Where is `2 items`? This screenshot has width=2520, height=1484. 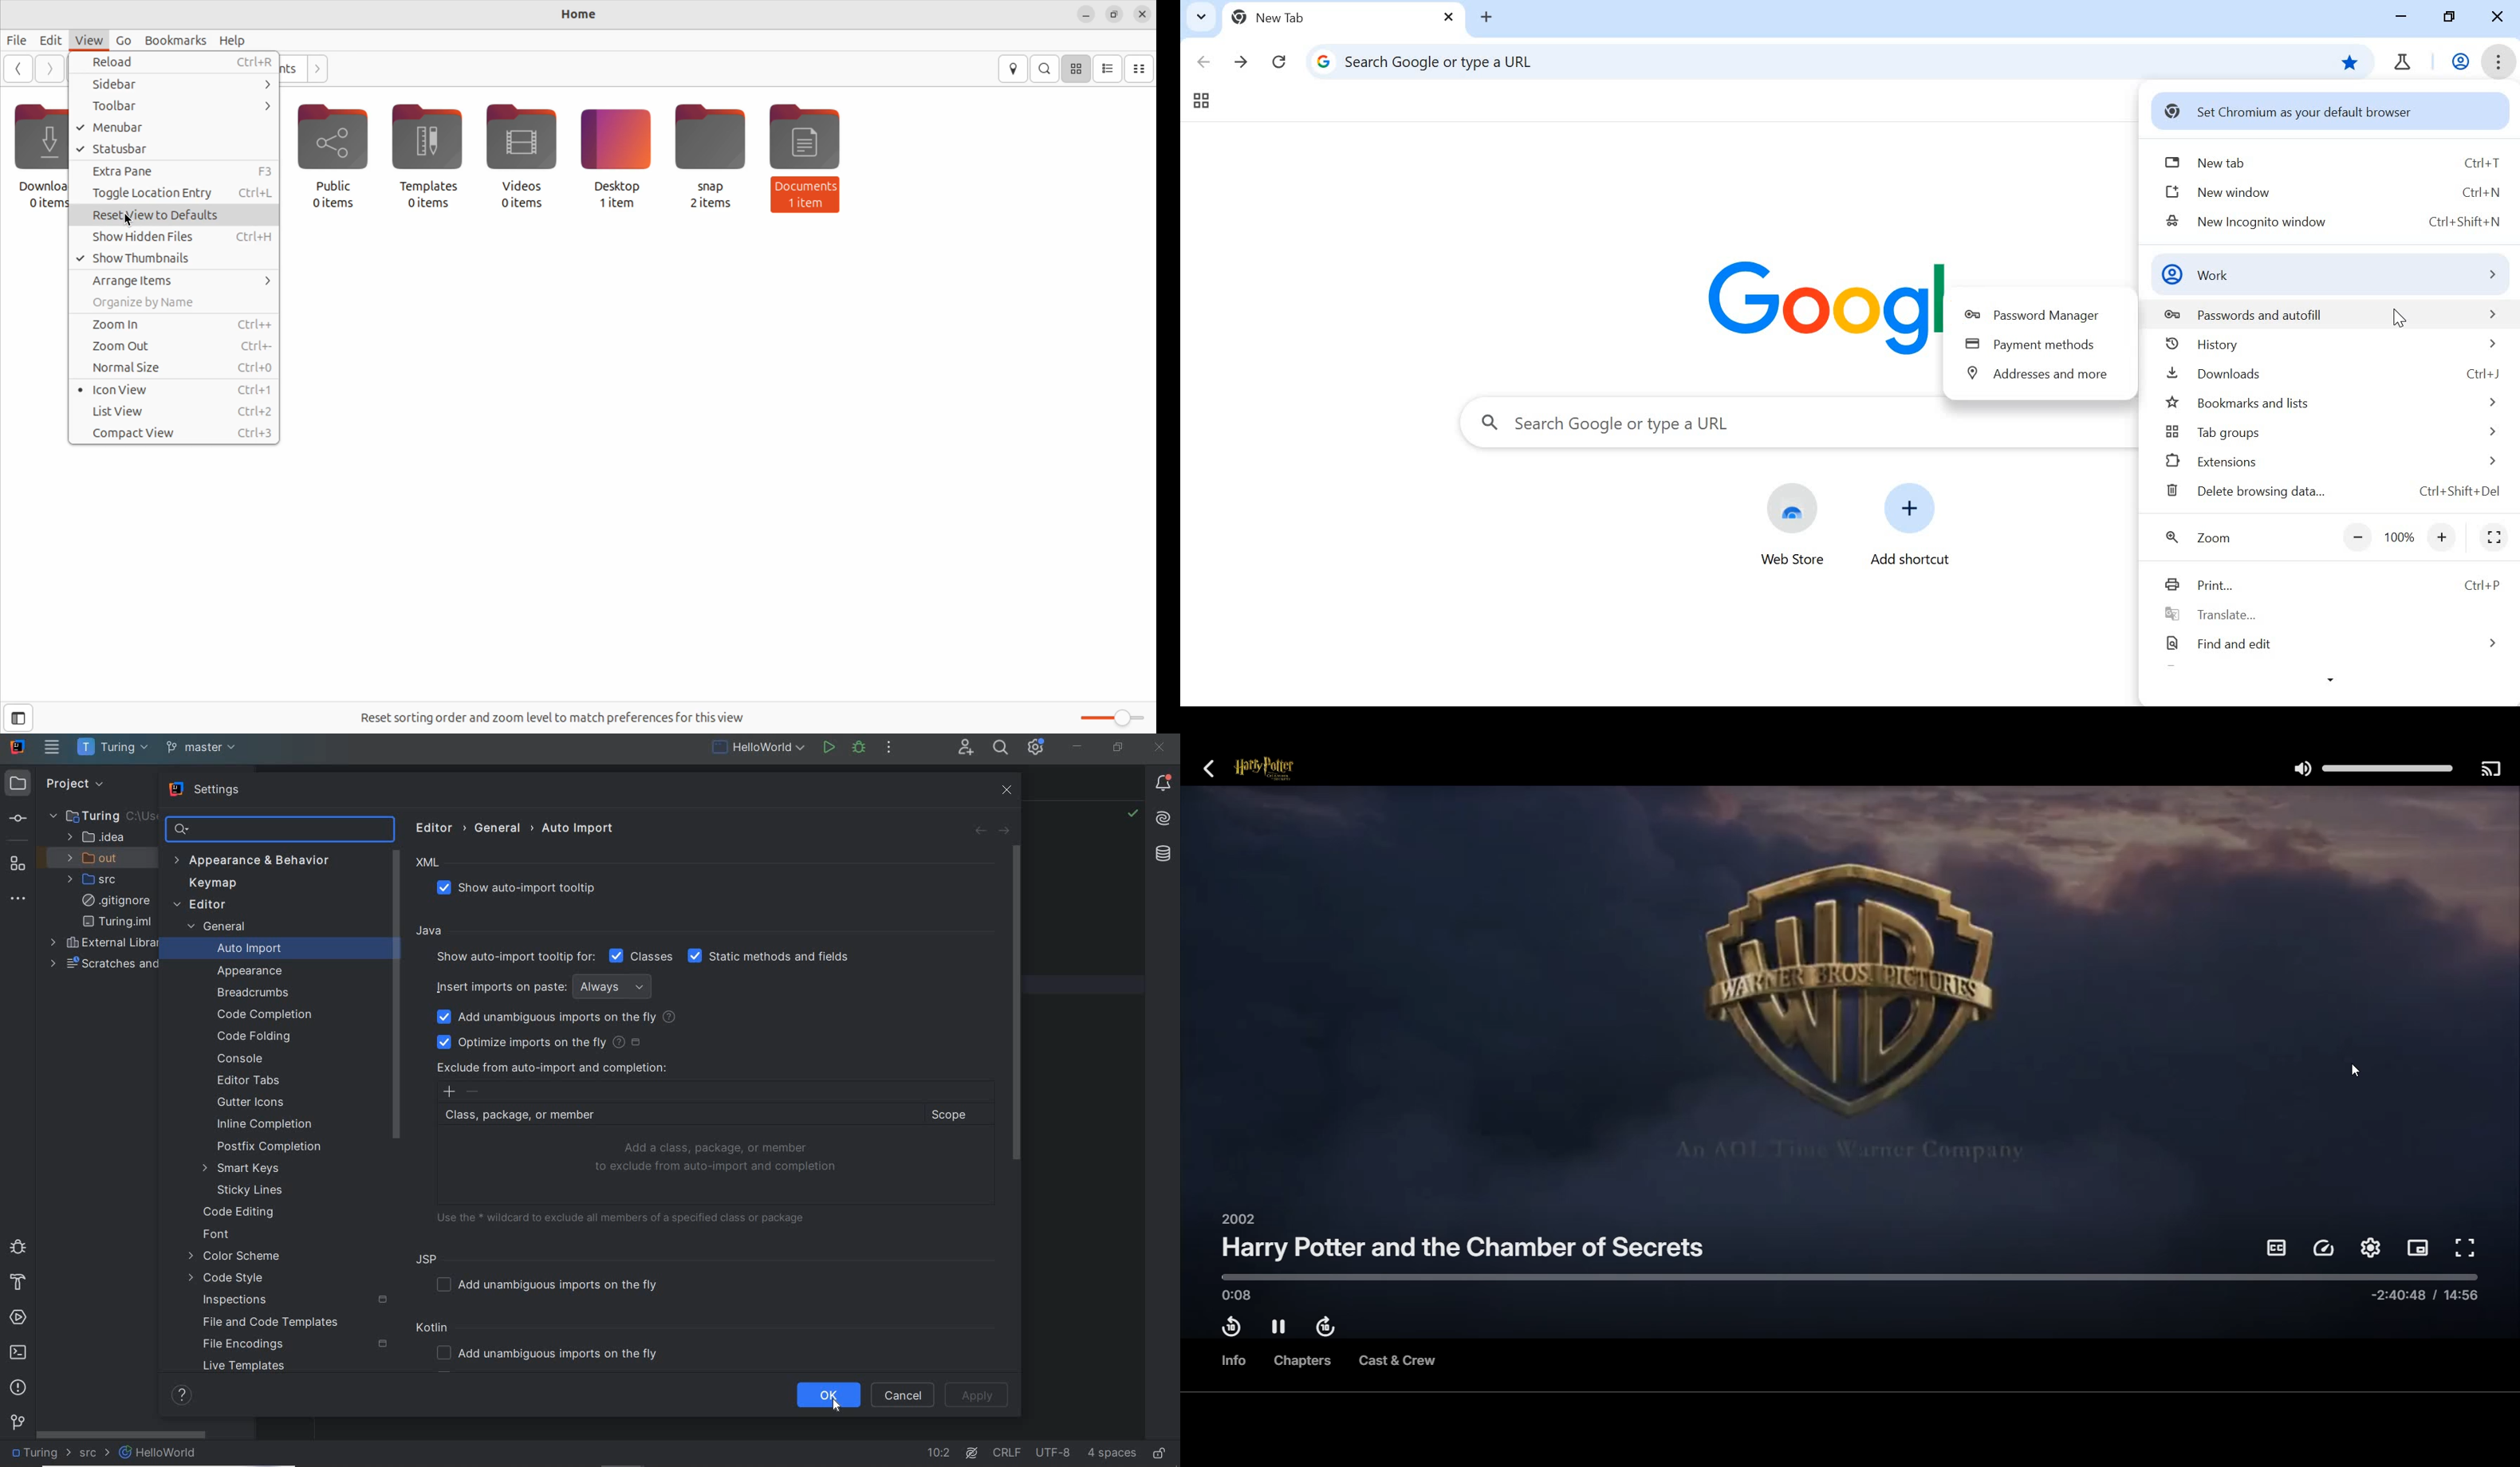 2 items is located at coordinates (714, 205).